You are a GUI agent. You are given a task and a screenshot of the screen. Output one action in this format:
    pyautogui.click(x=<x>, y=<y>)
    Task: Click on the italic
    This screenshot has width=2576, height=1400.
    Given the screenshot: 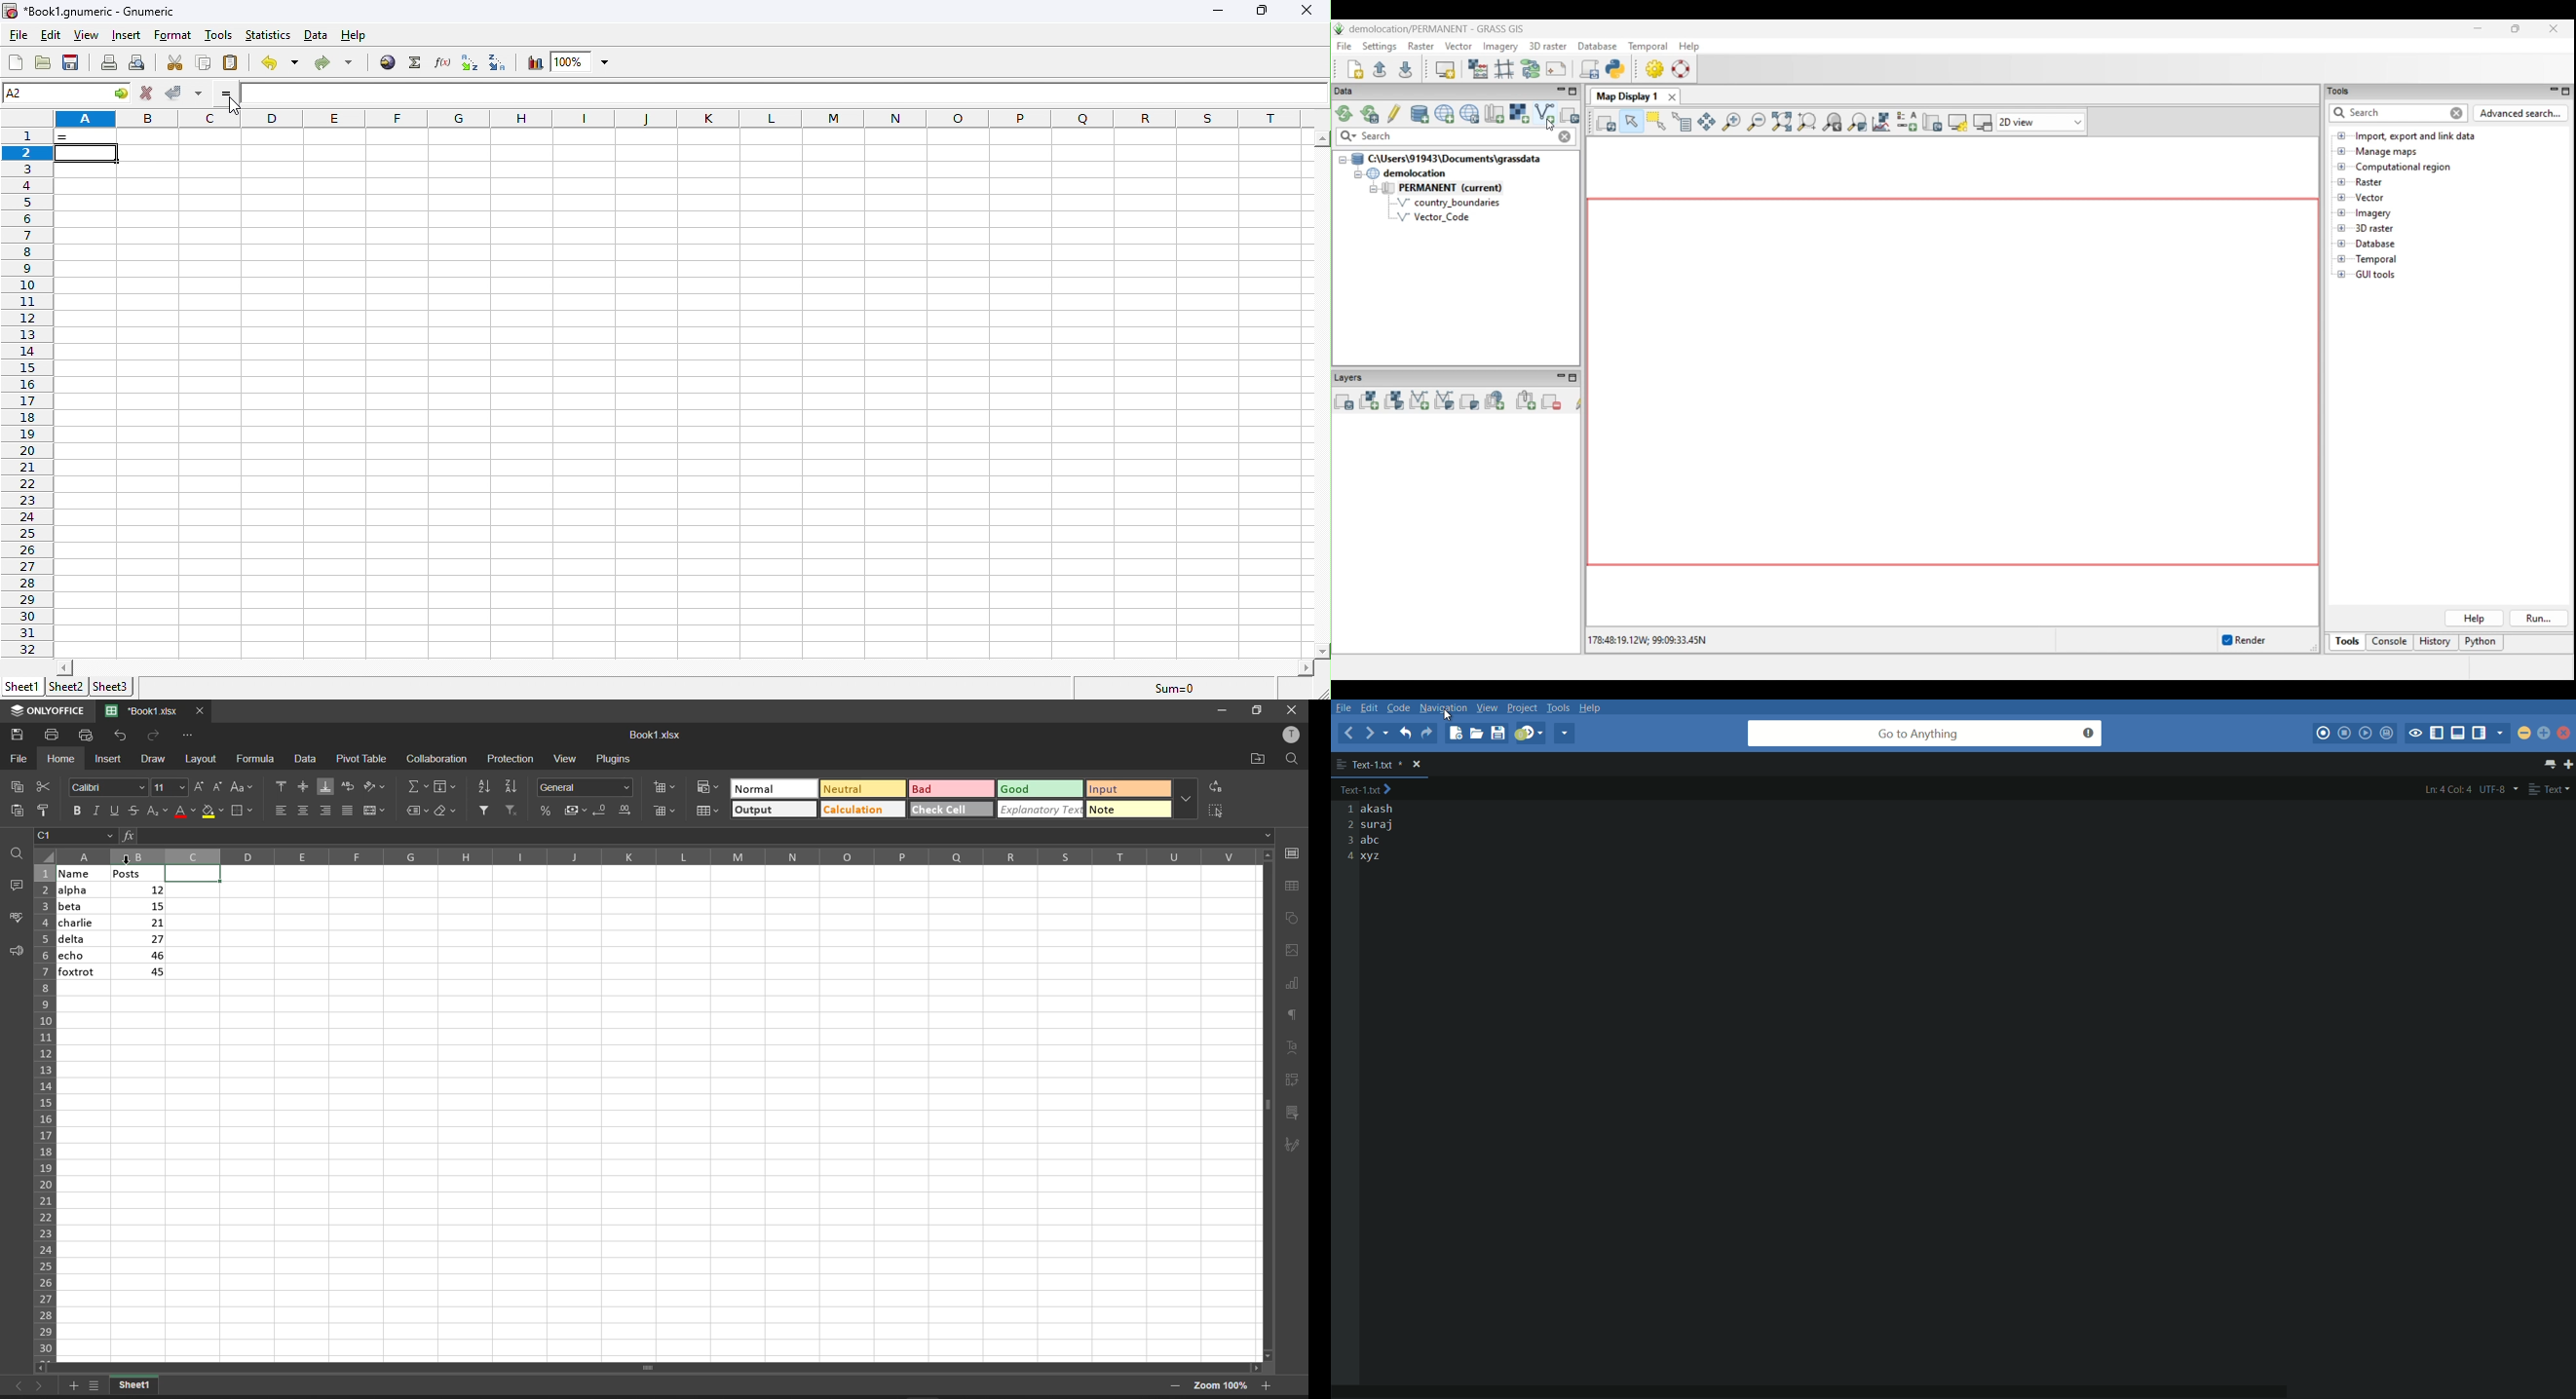 What is the action you would take?
    pyautogui.click(x=95, y=811)
    